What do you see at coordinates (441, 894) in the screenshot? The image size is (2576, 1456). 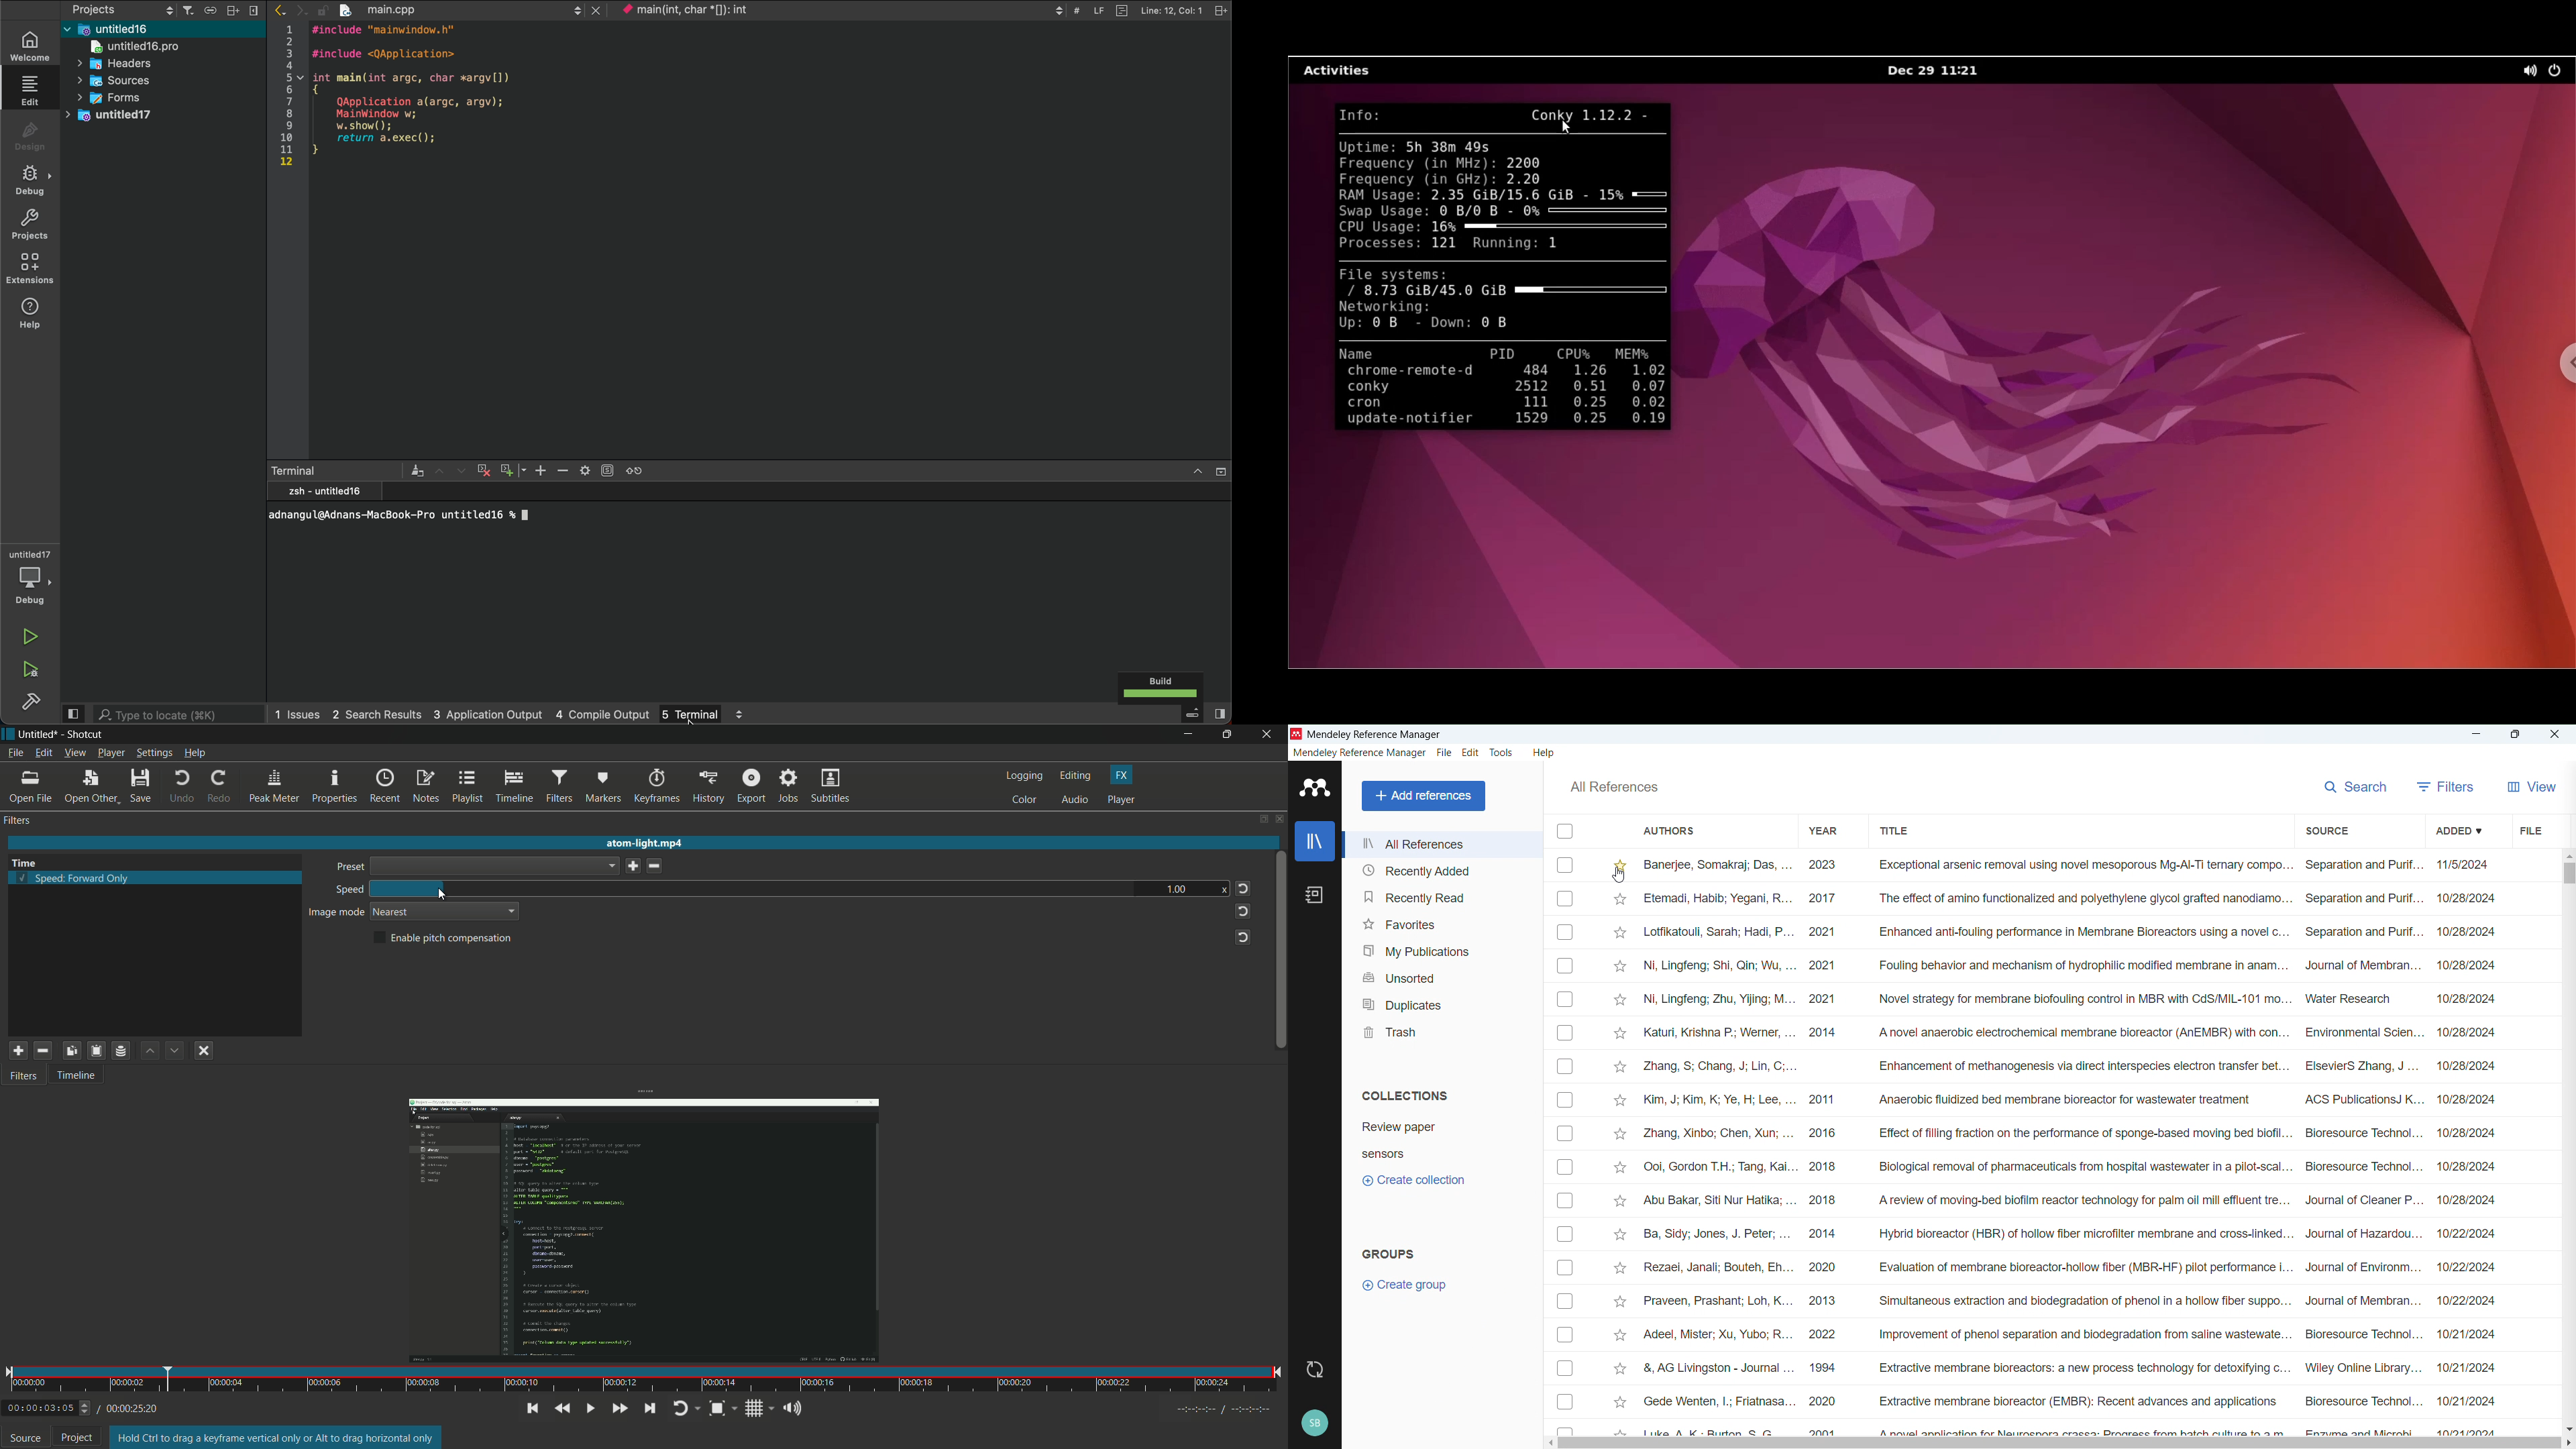 I see `cursor` at bounding box center [441, 894].